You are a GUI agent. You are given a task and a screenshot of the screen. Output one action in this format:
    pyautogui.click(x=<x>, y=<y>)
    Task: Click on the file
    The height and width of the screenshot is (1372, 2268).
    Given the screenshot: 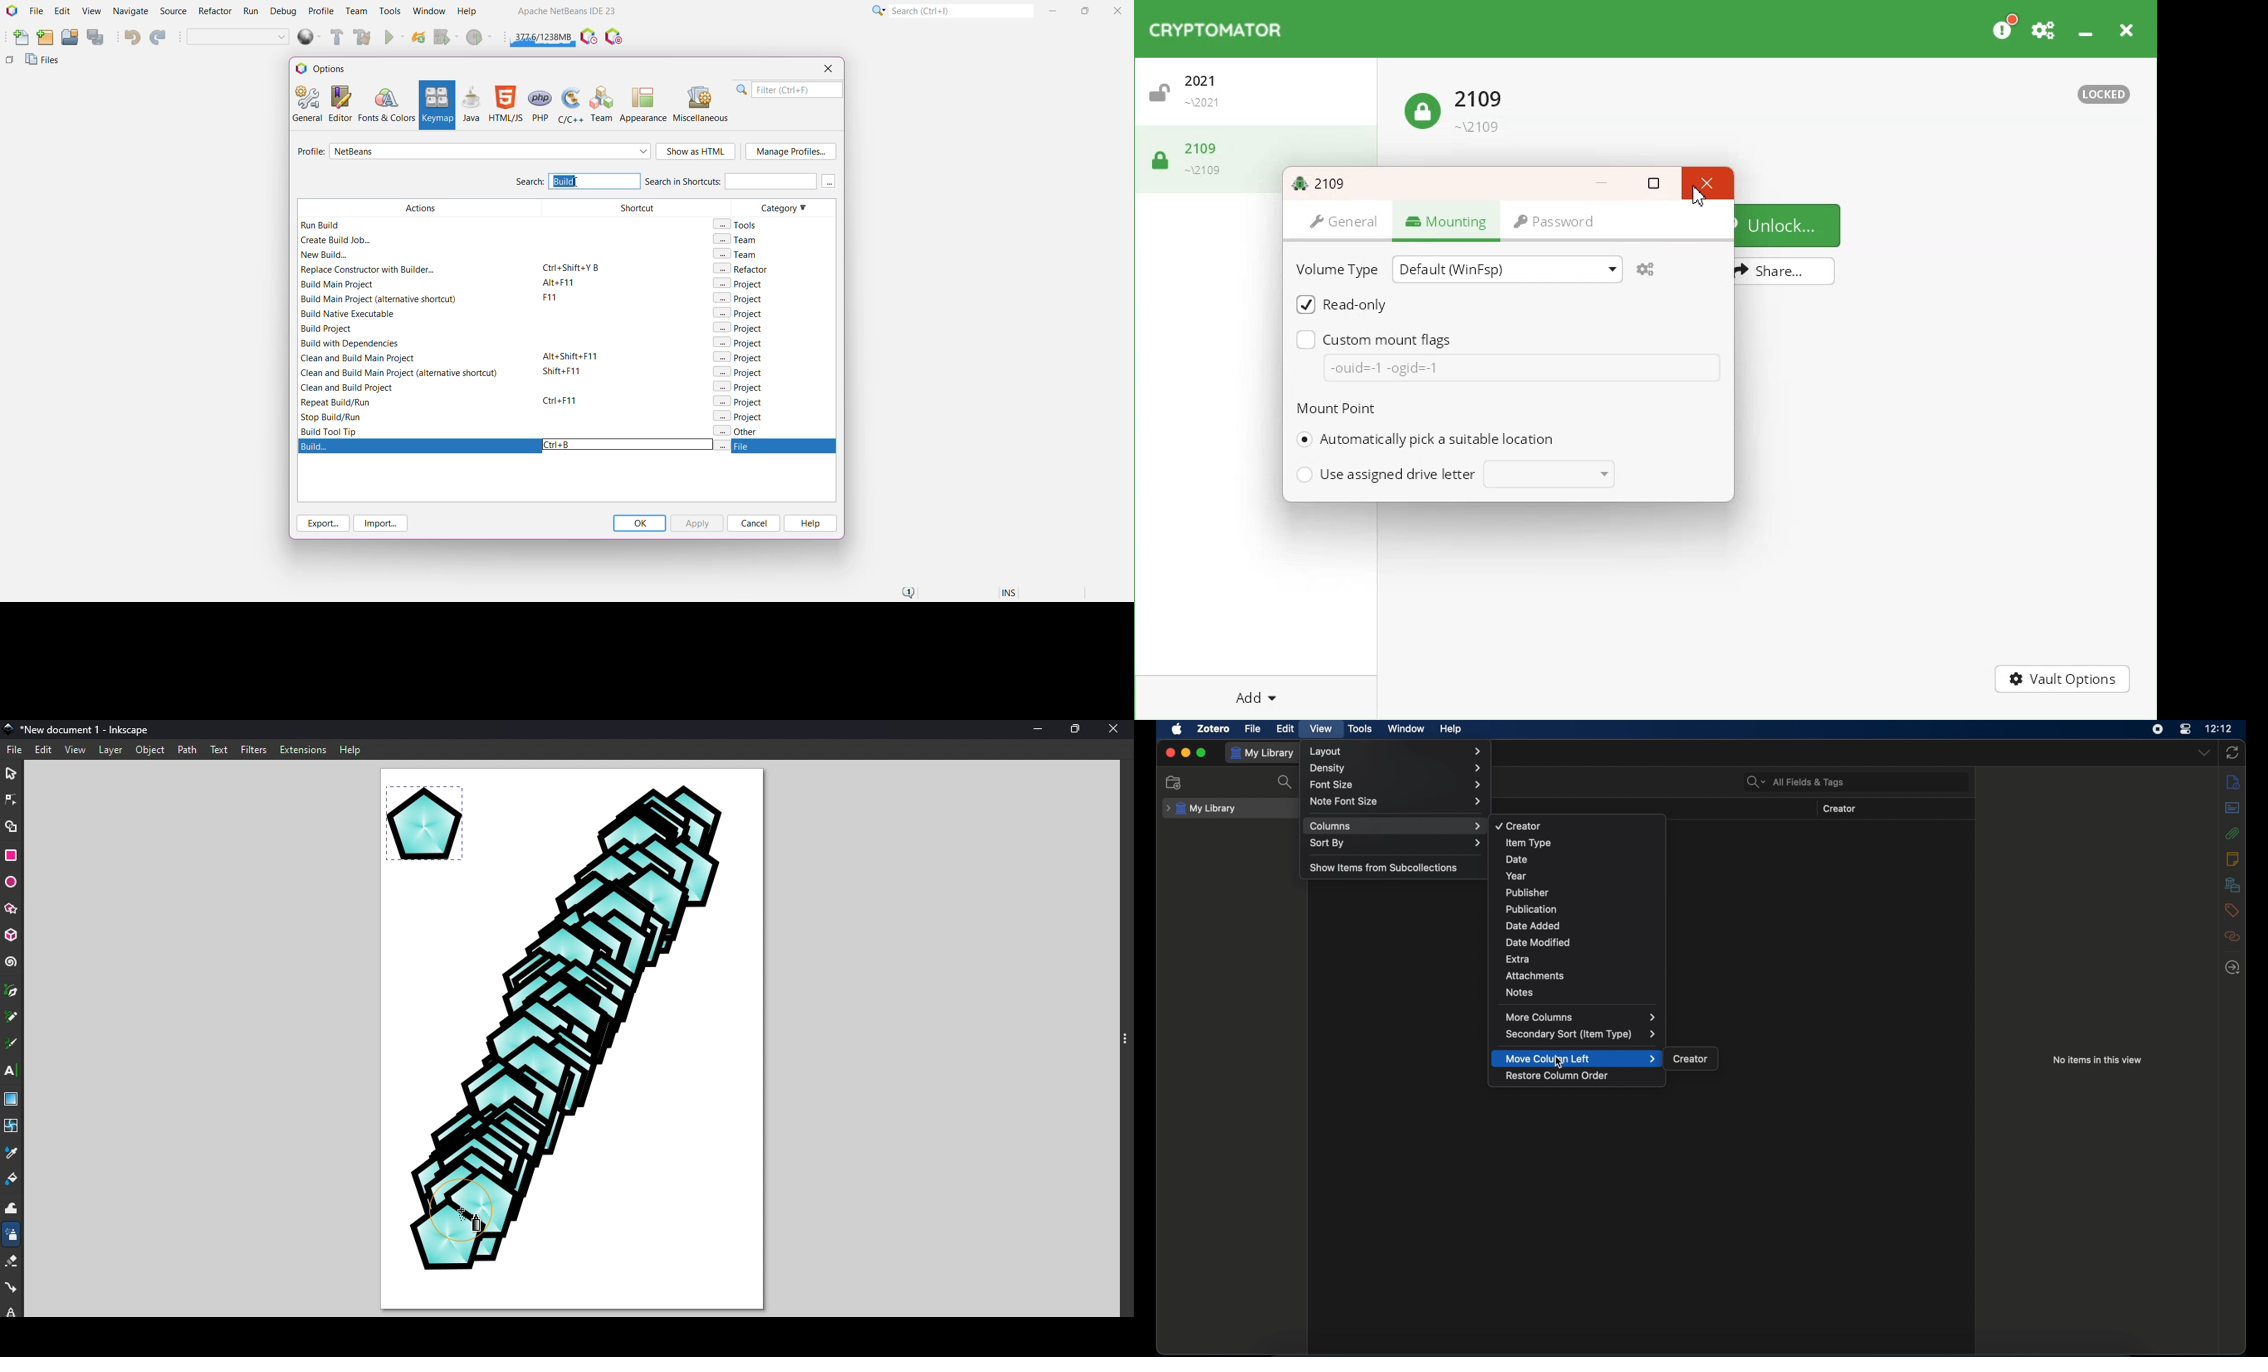 What is the action you would take?
    pyautogui.click(x=1253, y=729)
    